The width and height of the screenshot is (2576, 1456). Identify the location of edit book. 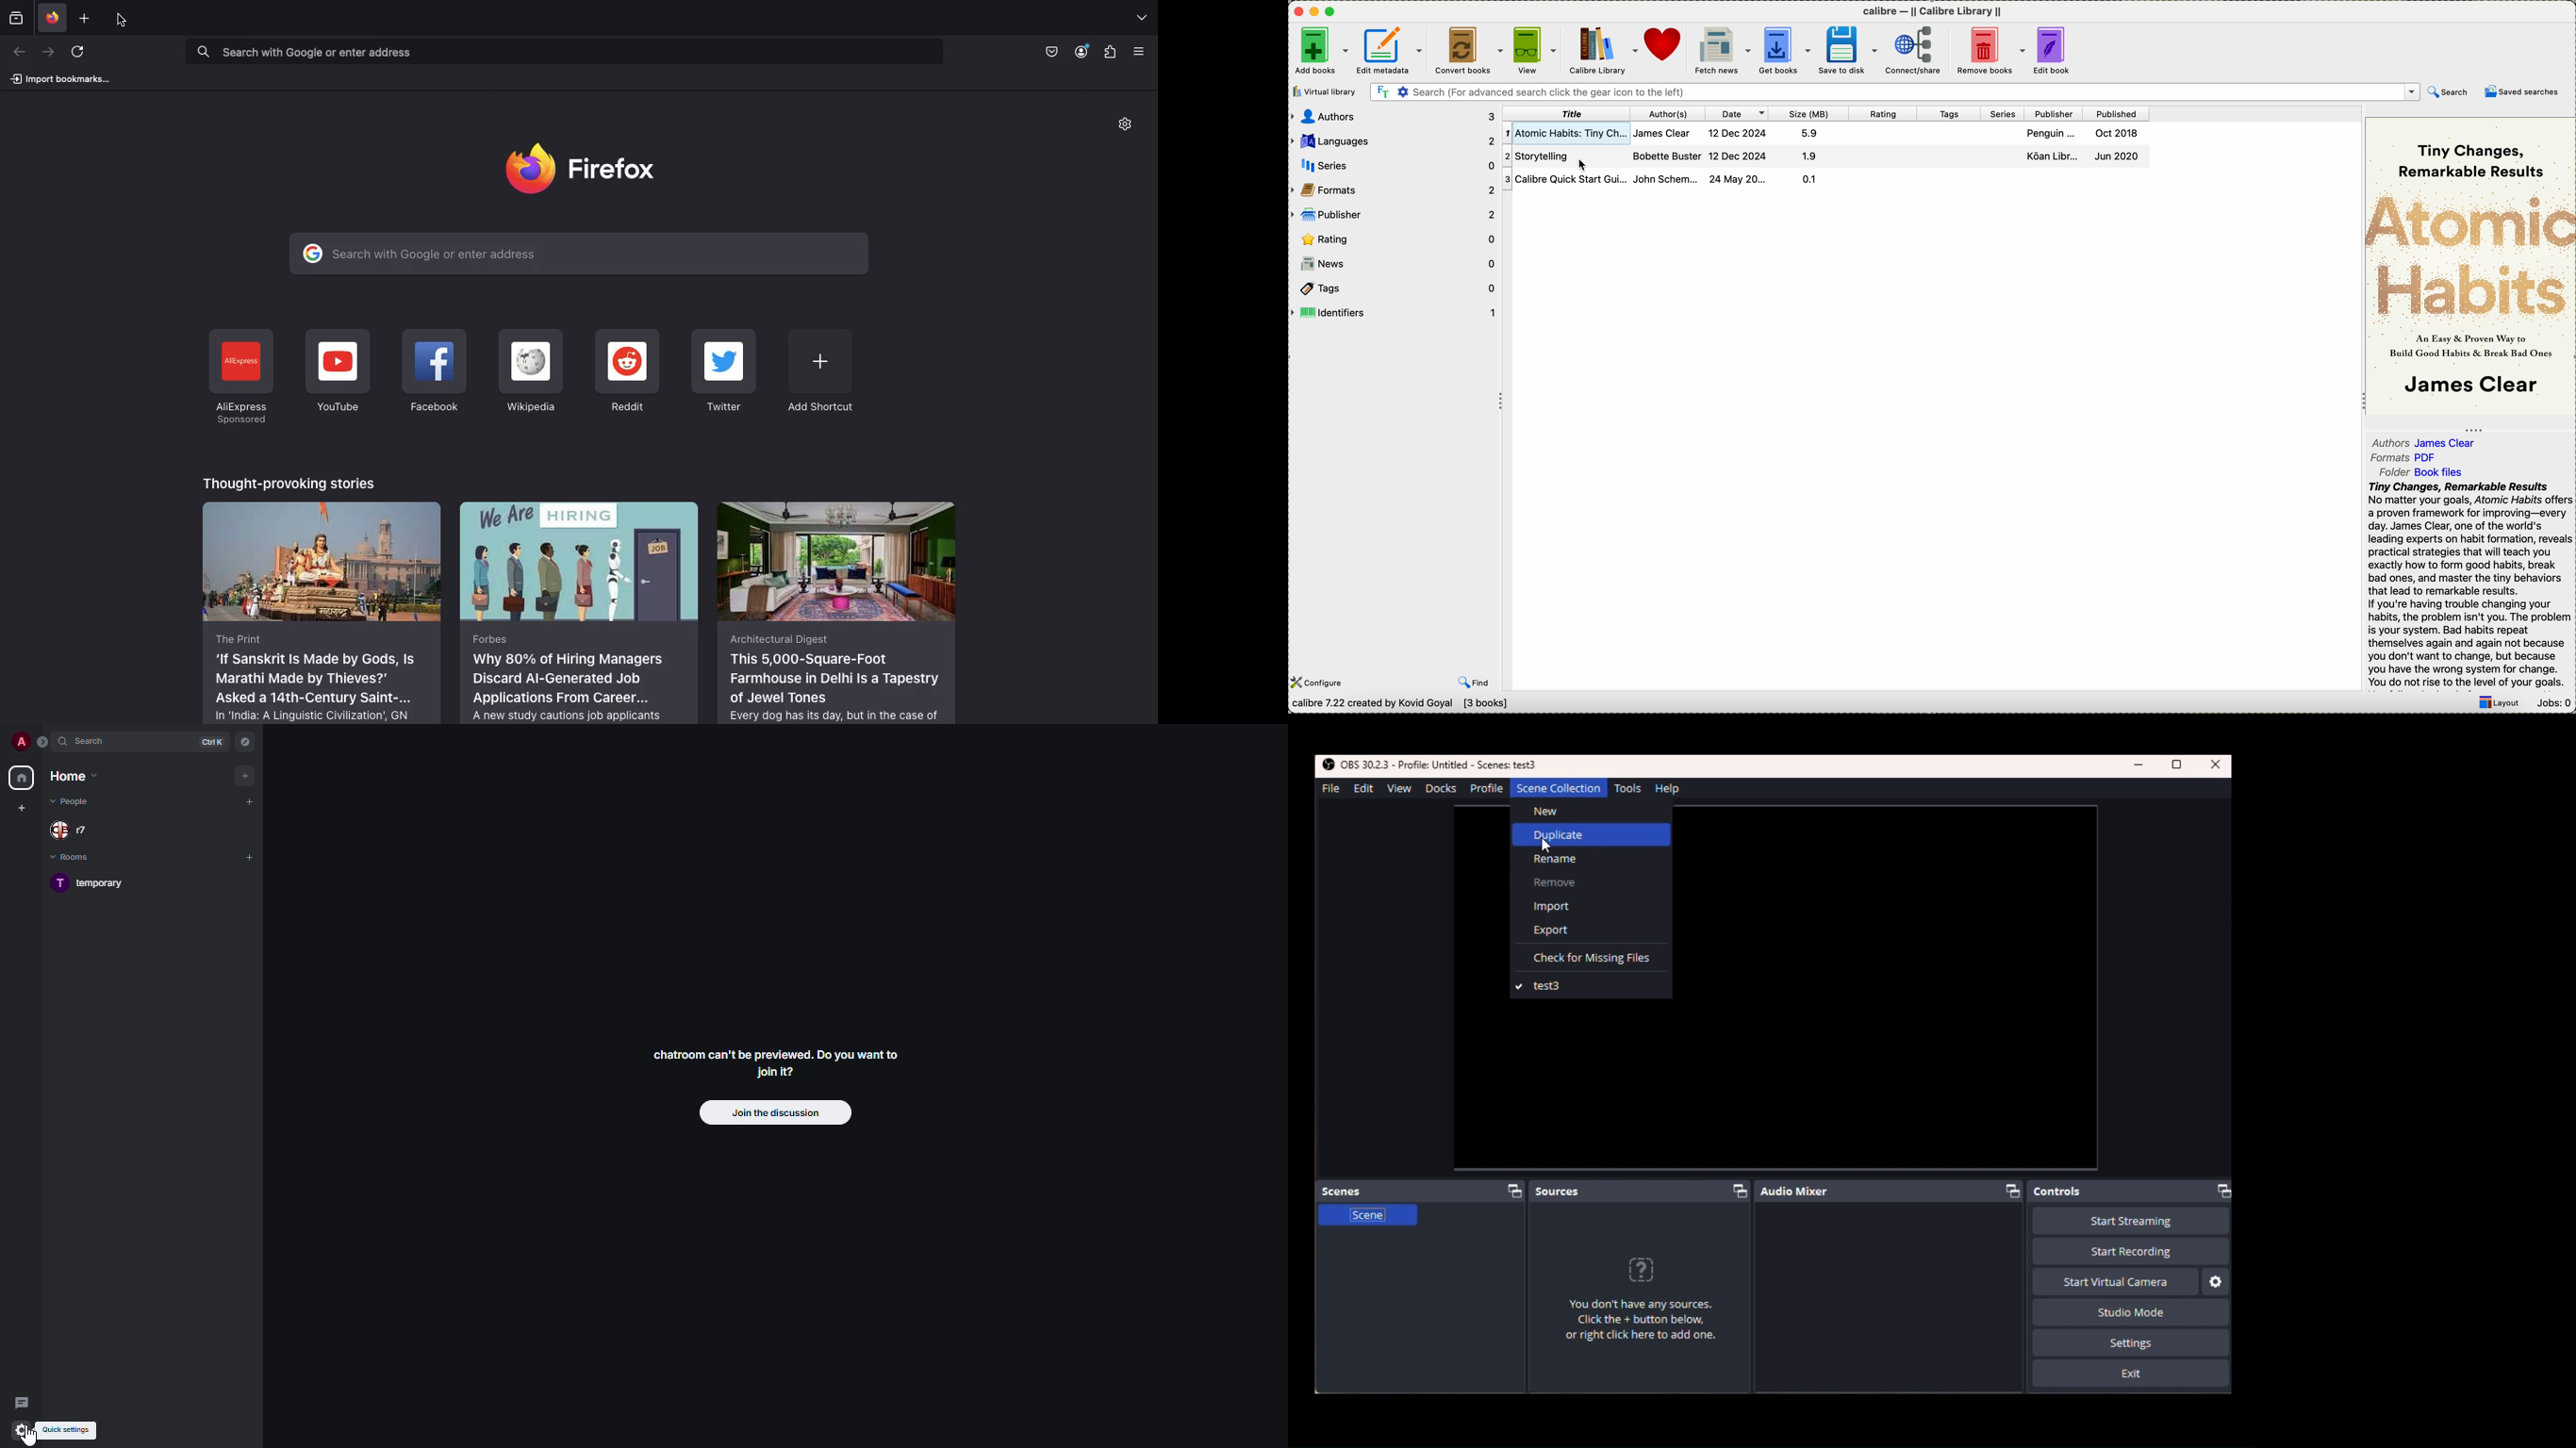
(2054, 52).